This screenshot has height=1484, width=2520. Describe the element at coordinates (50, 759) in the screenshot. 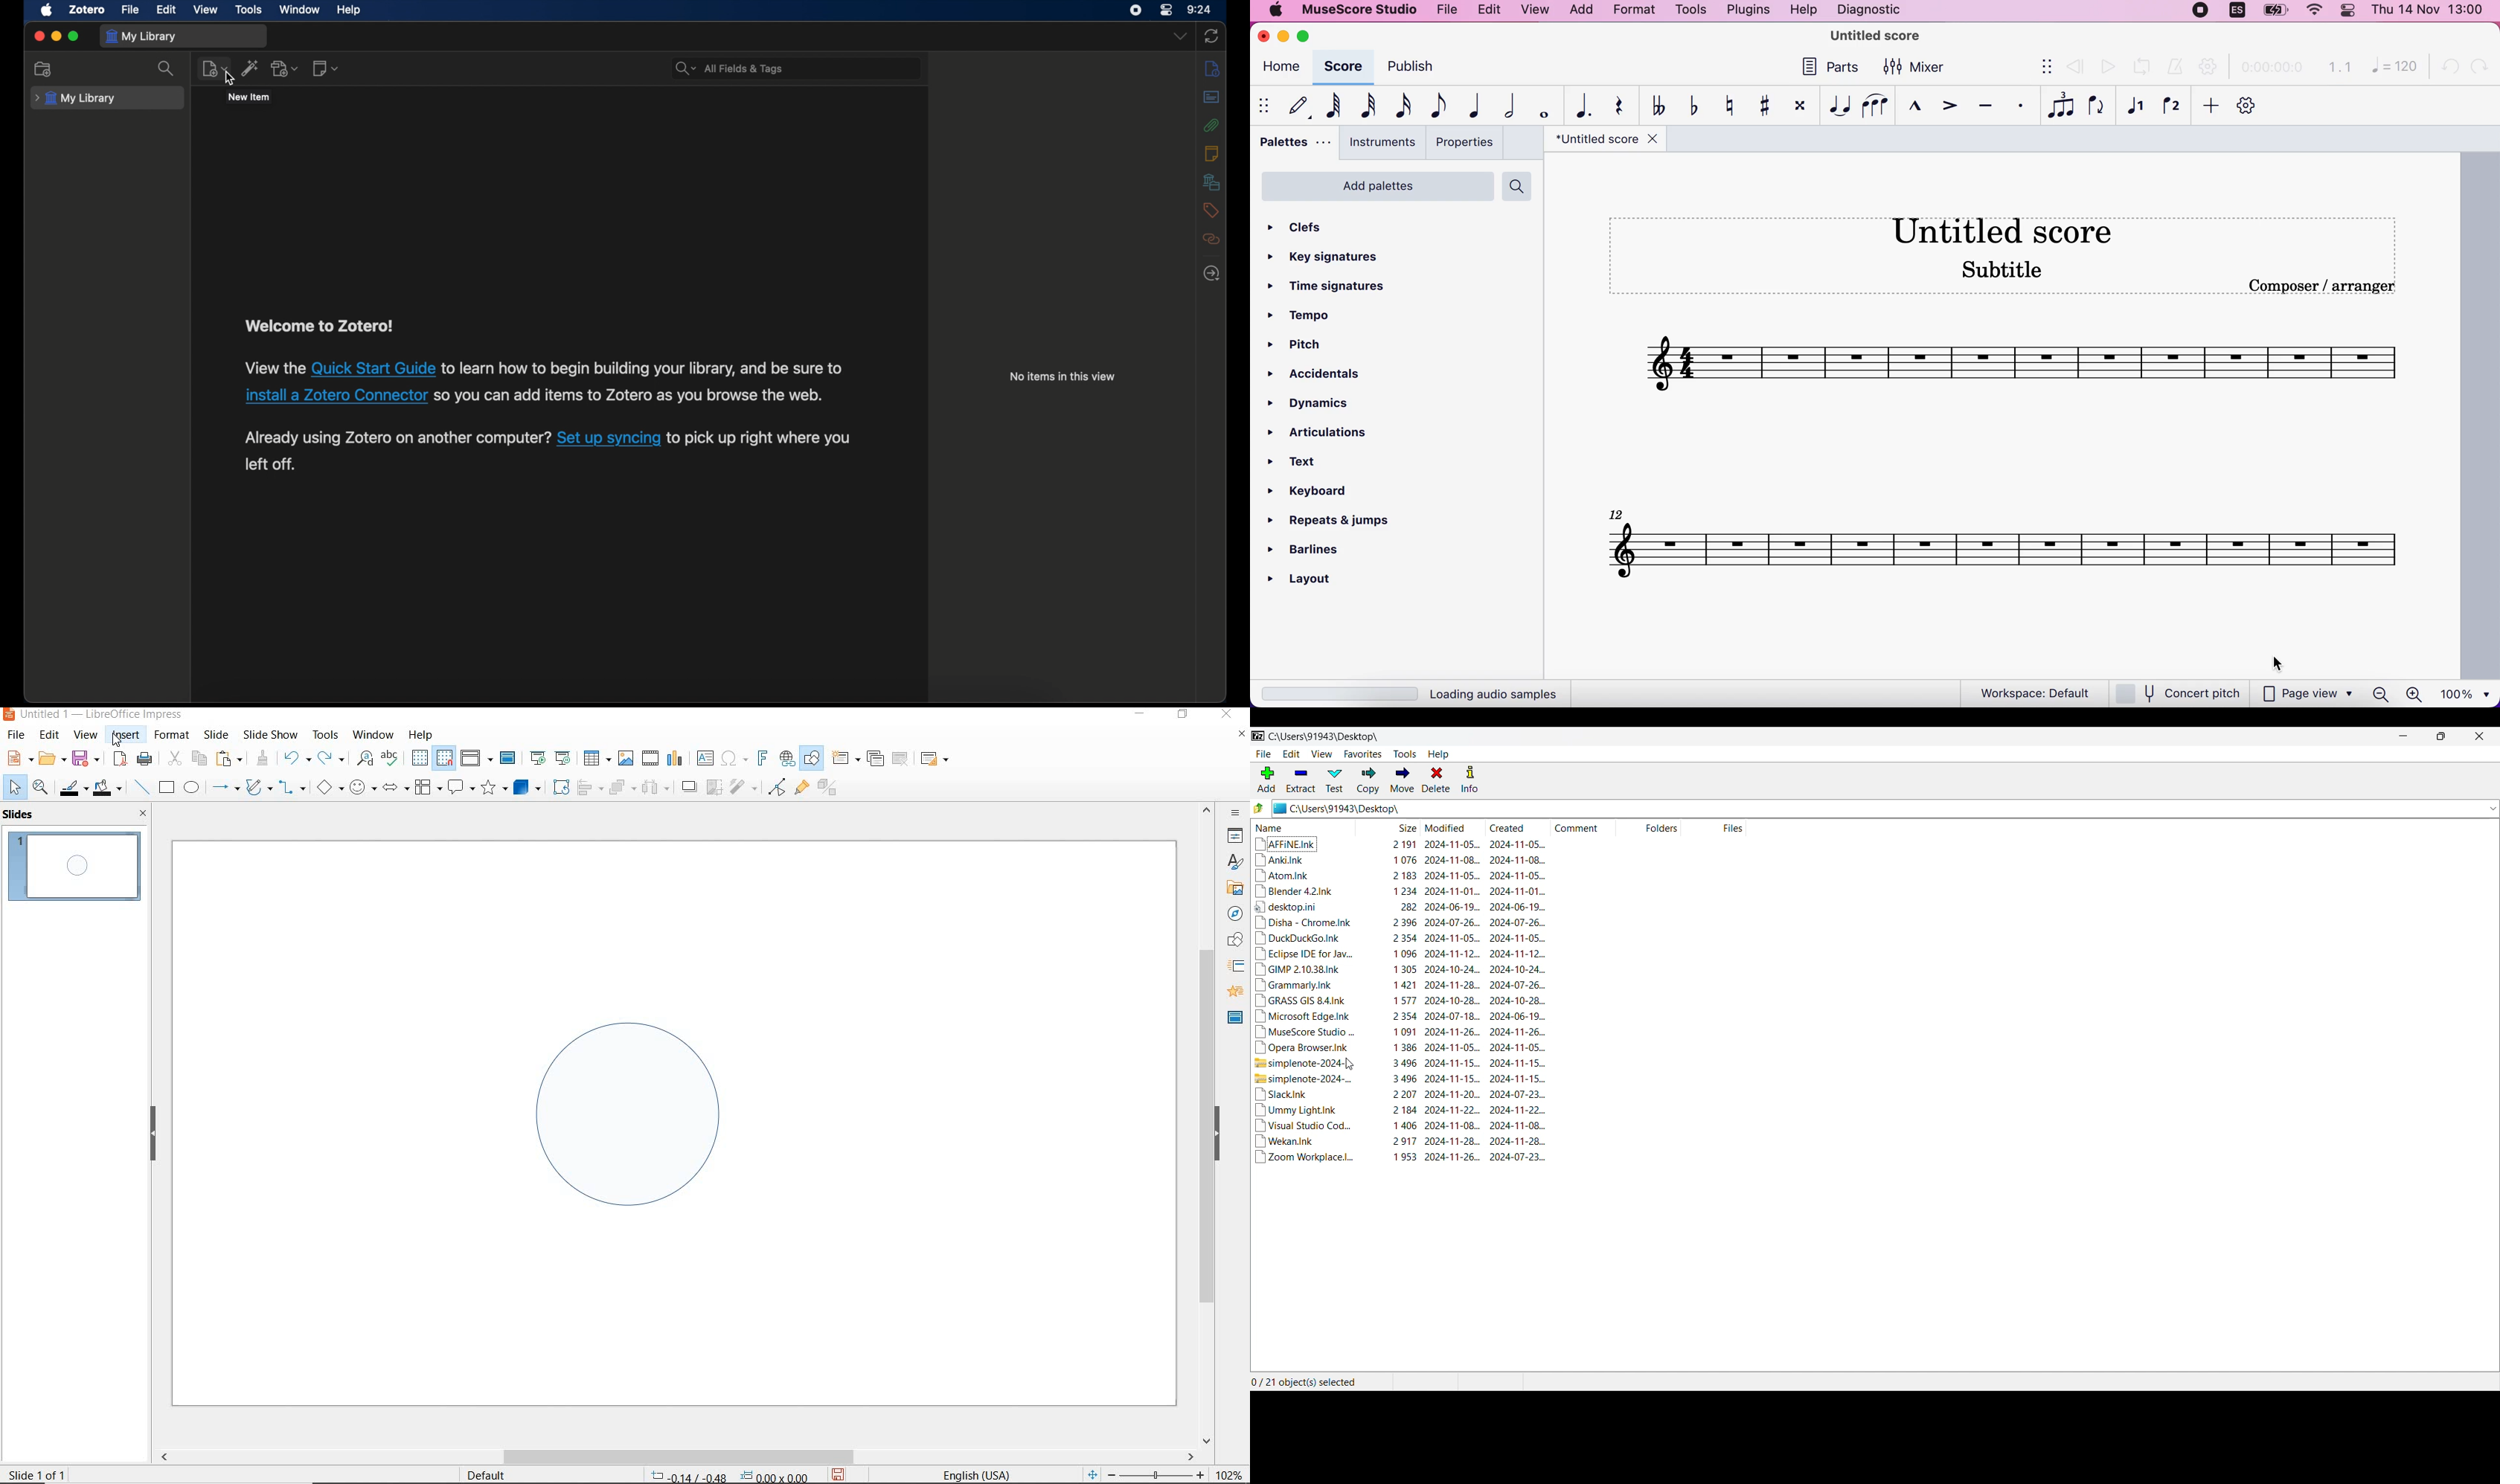

I see `open` at that location.